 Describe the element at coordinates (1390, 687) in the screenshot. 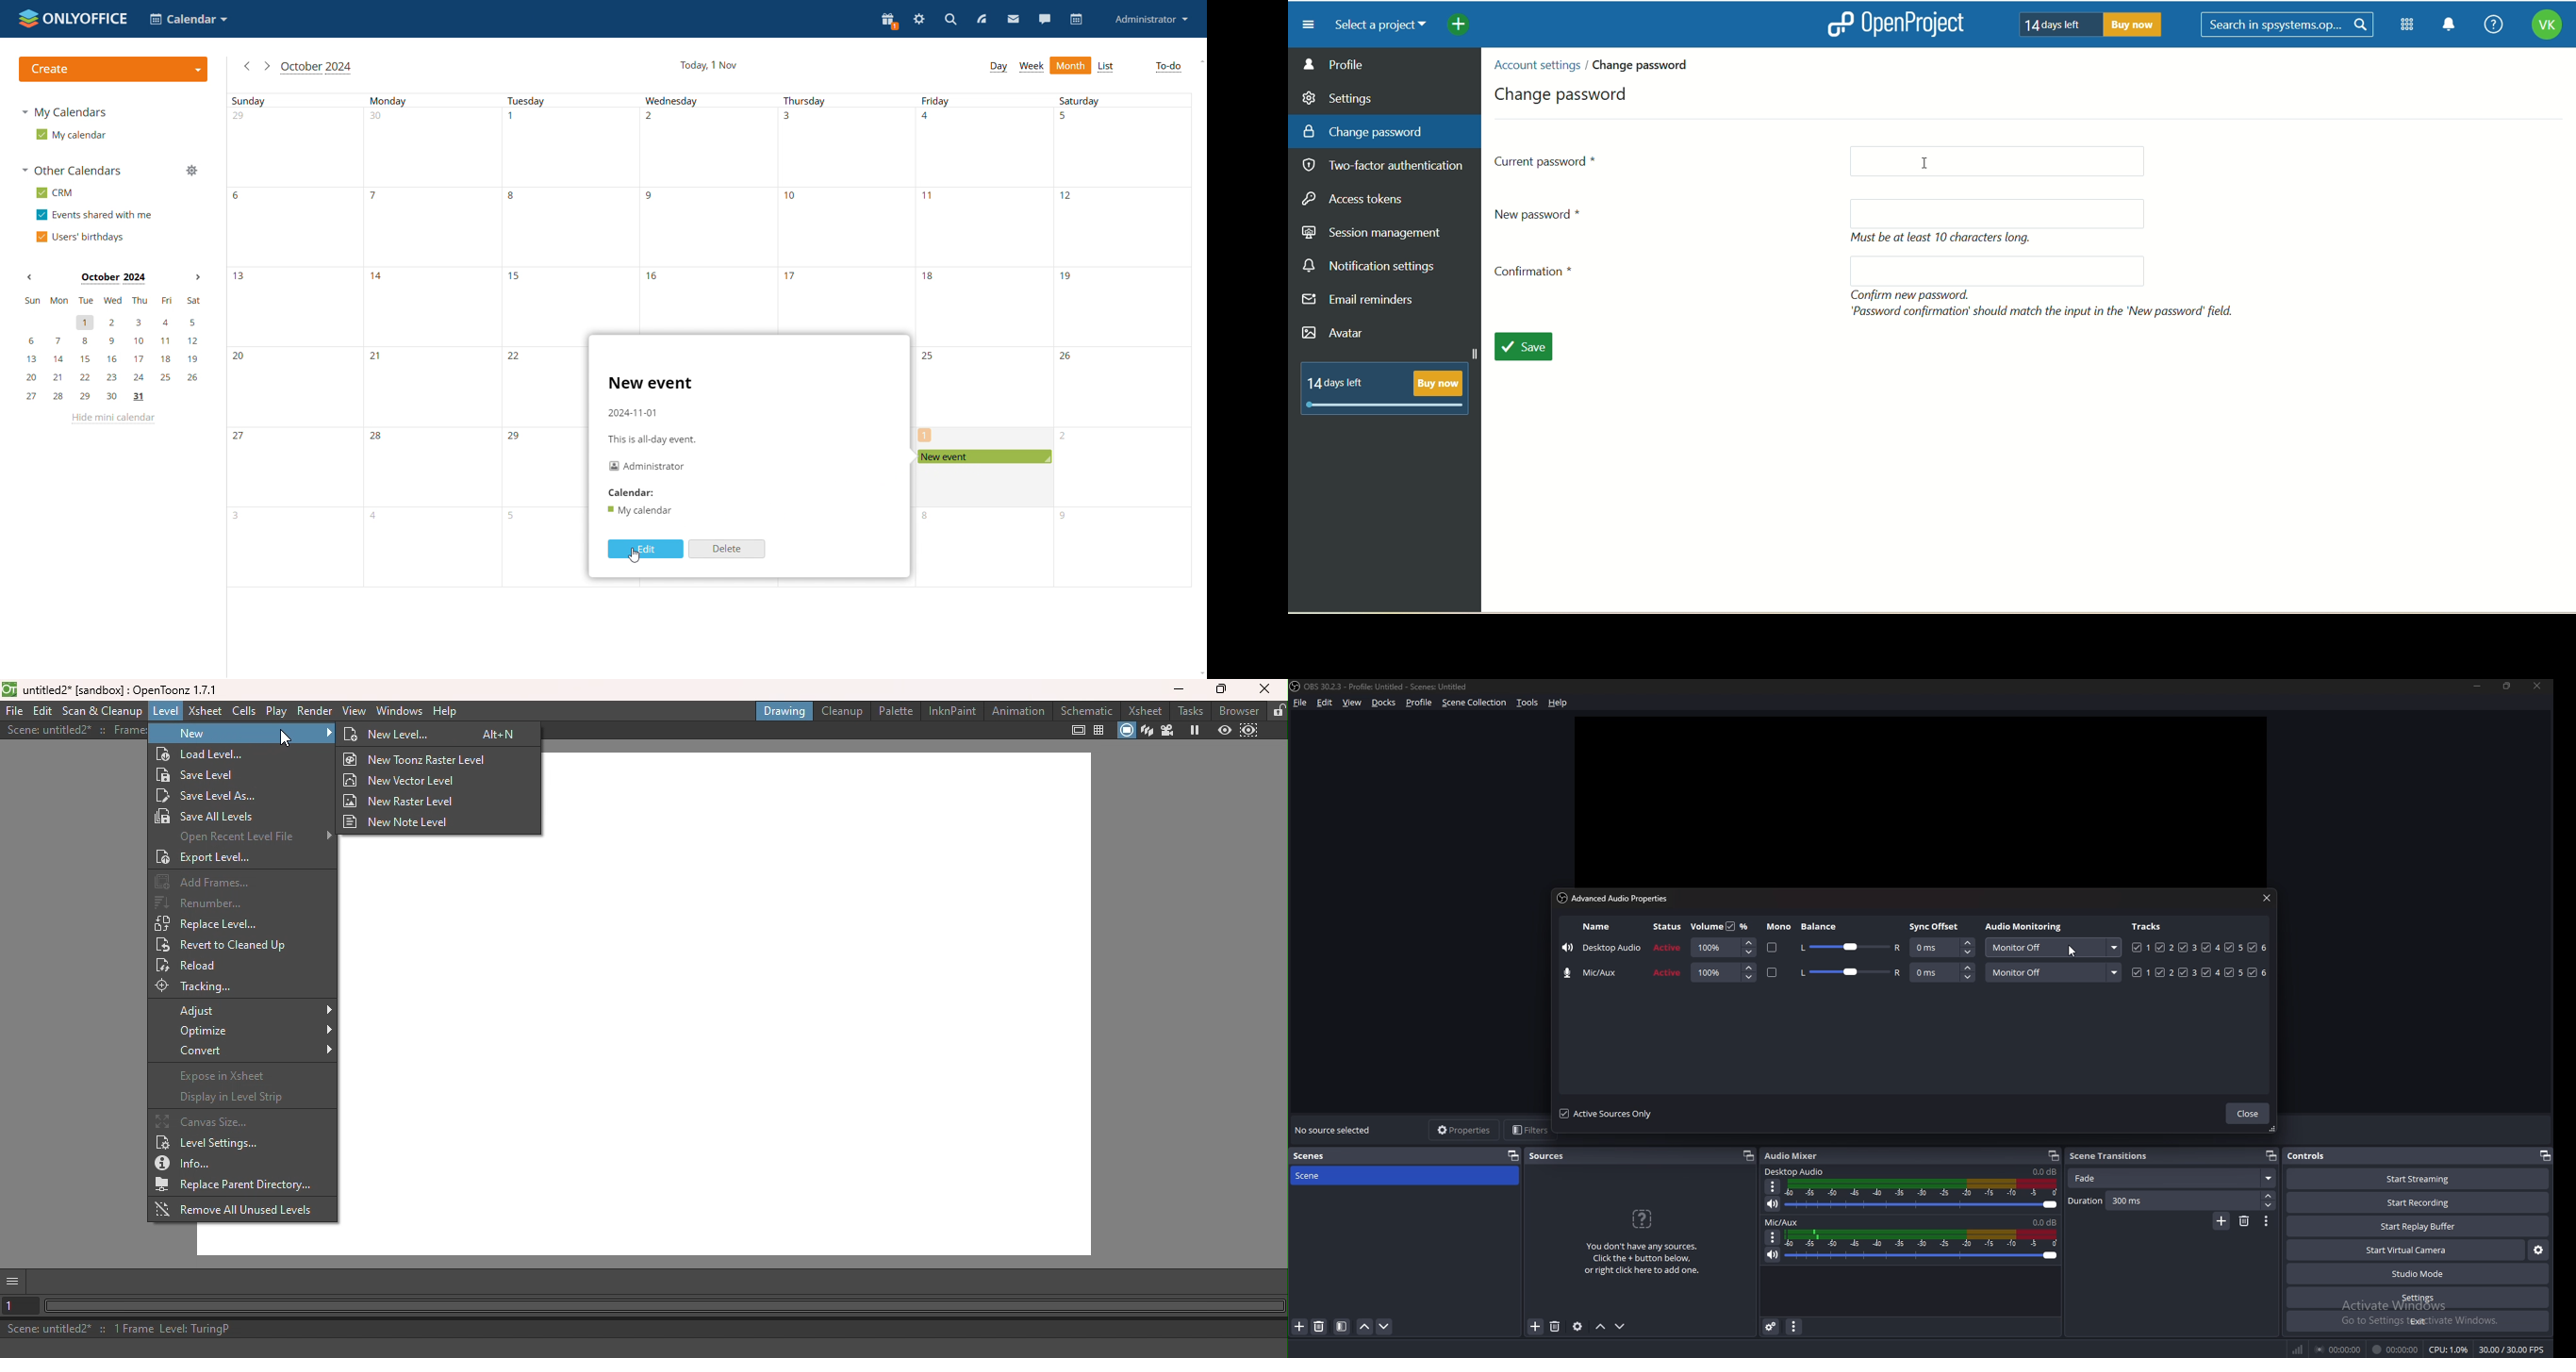

I see `‘OBS 30.2.3 - Profile: Untitled - Scenes: Untitled` at that location.